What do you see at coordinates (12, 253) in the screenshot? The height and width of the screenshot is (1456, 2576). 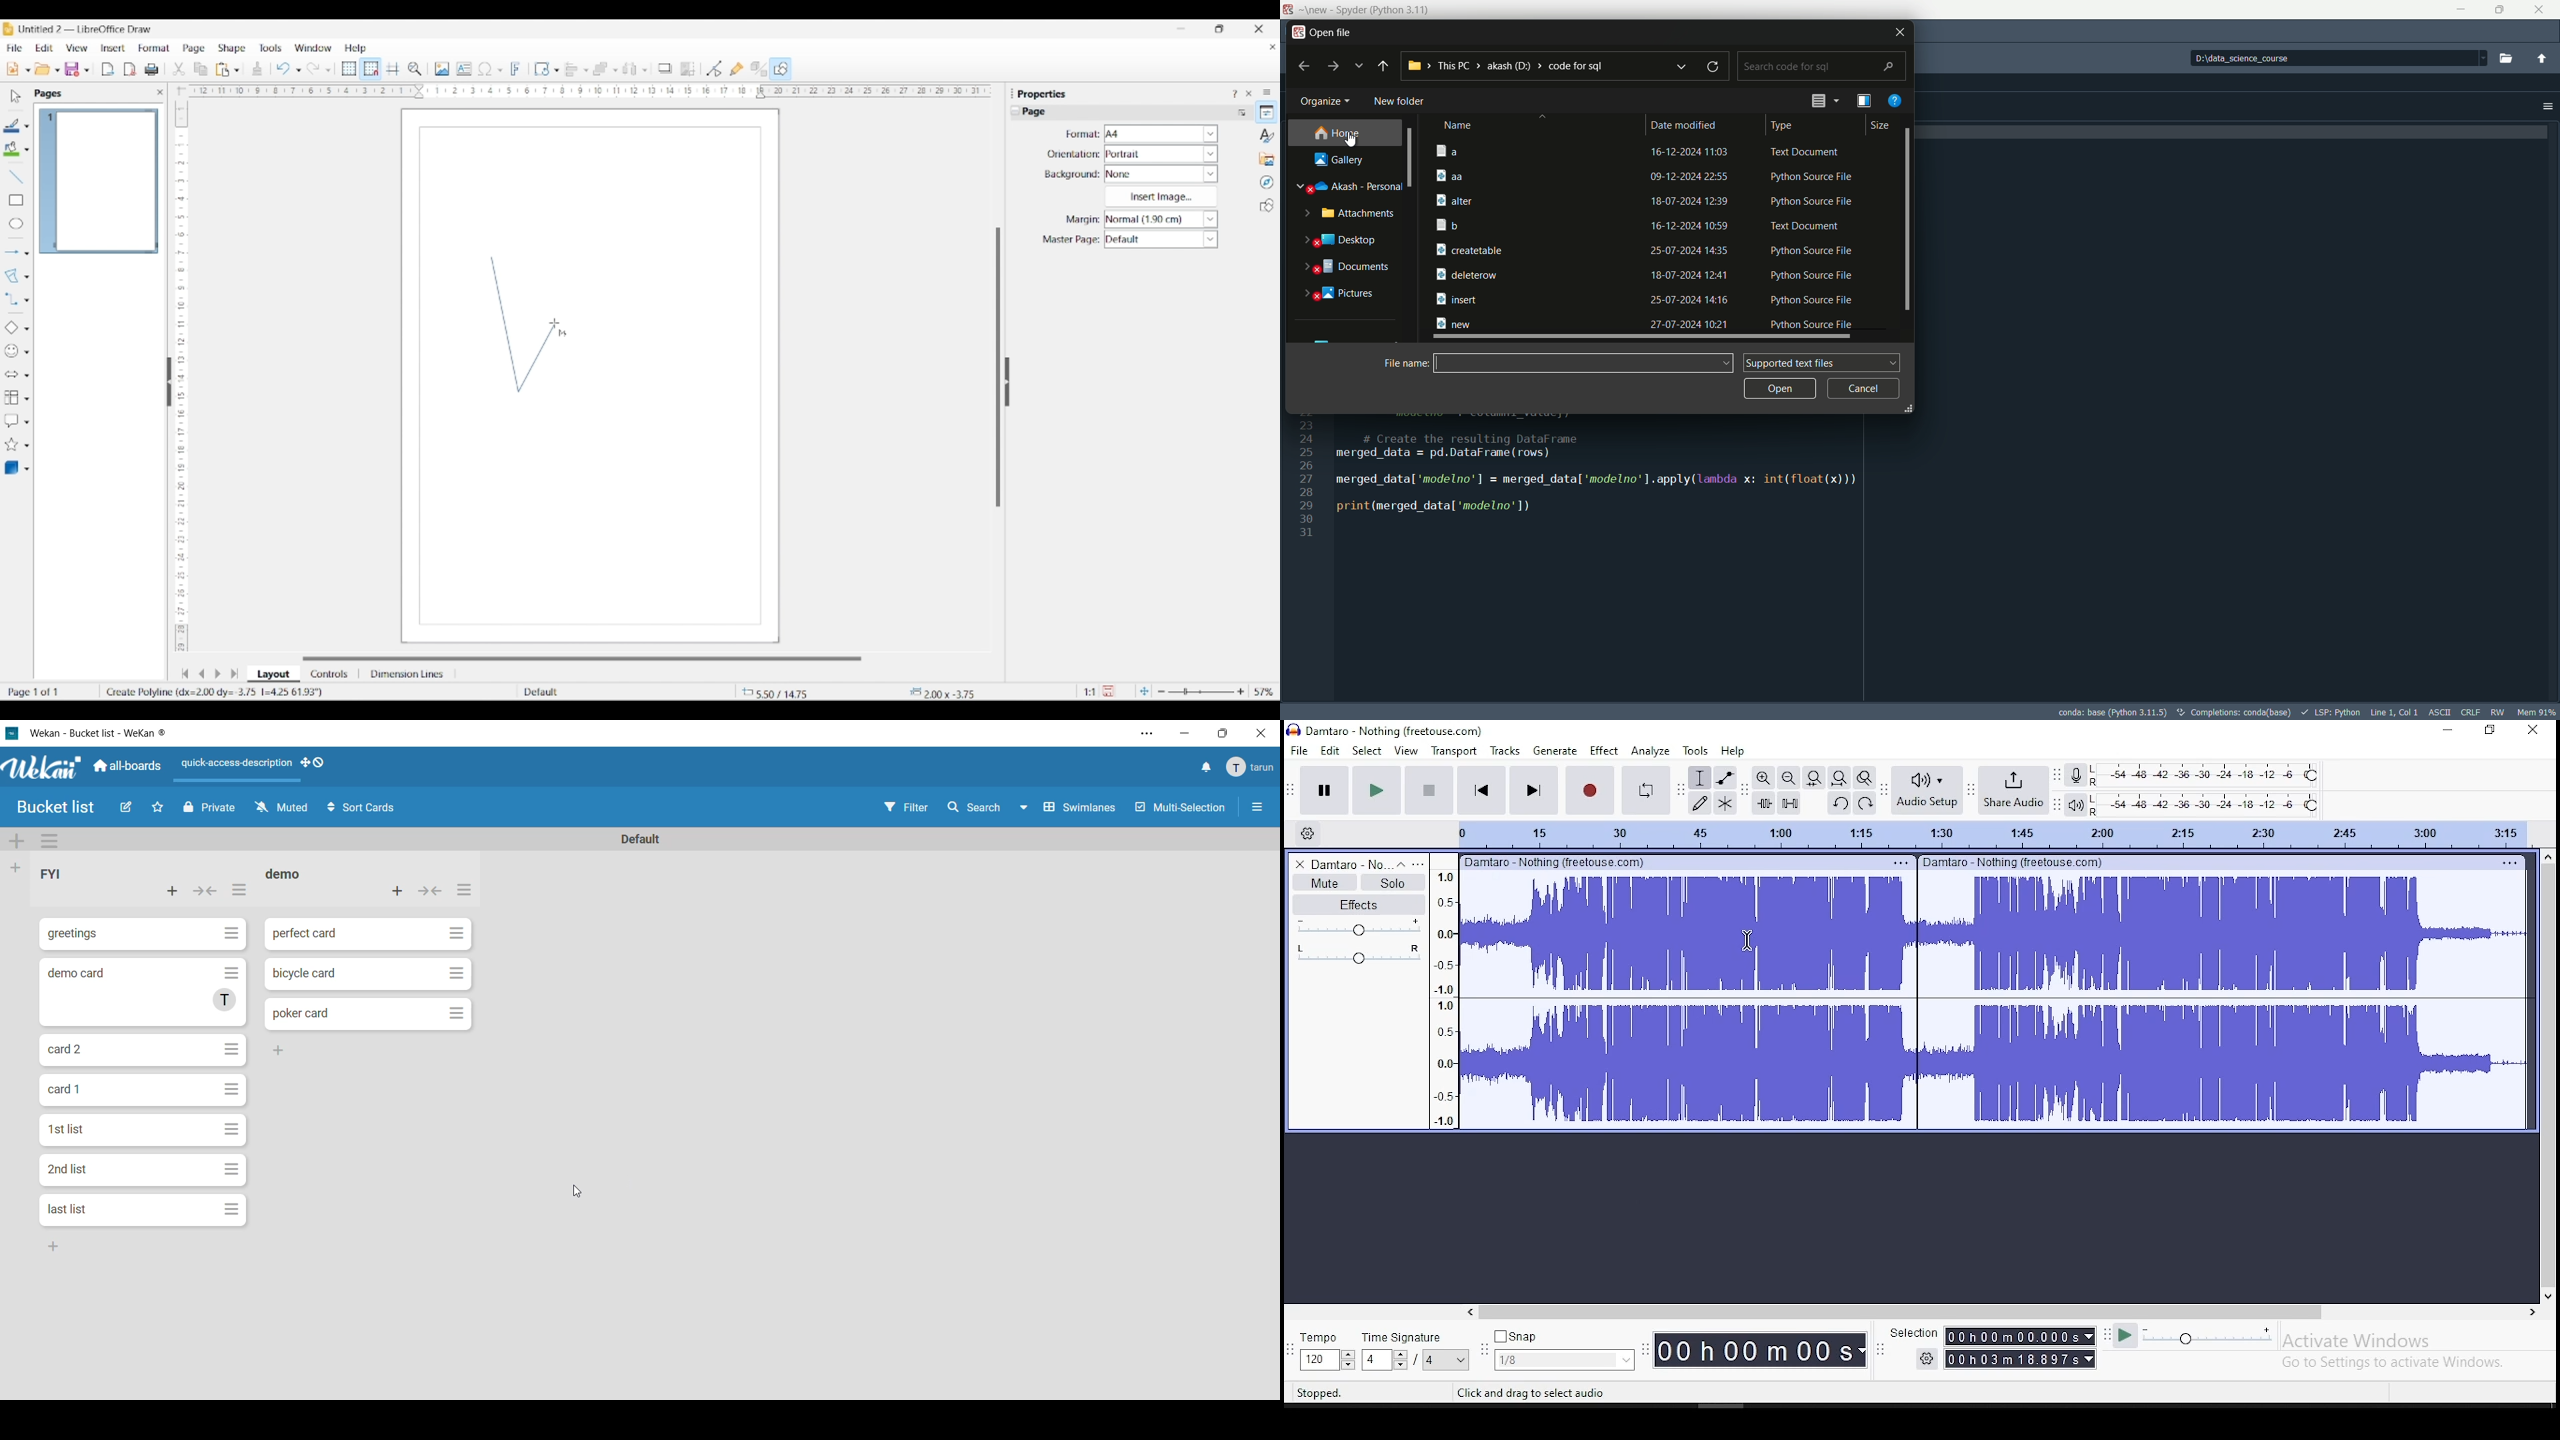 I see `Selected arrow` at bounding box center [12, 253].